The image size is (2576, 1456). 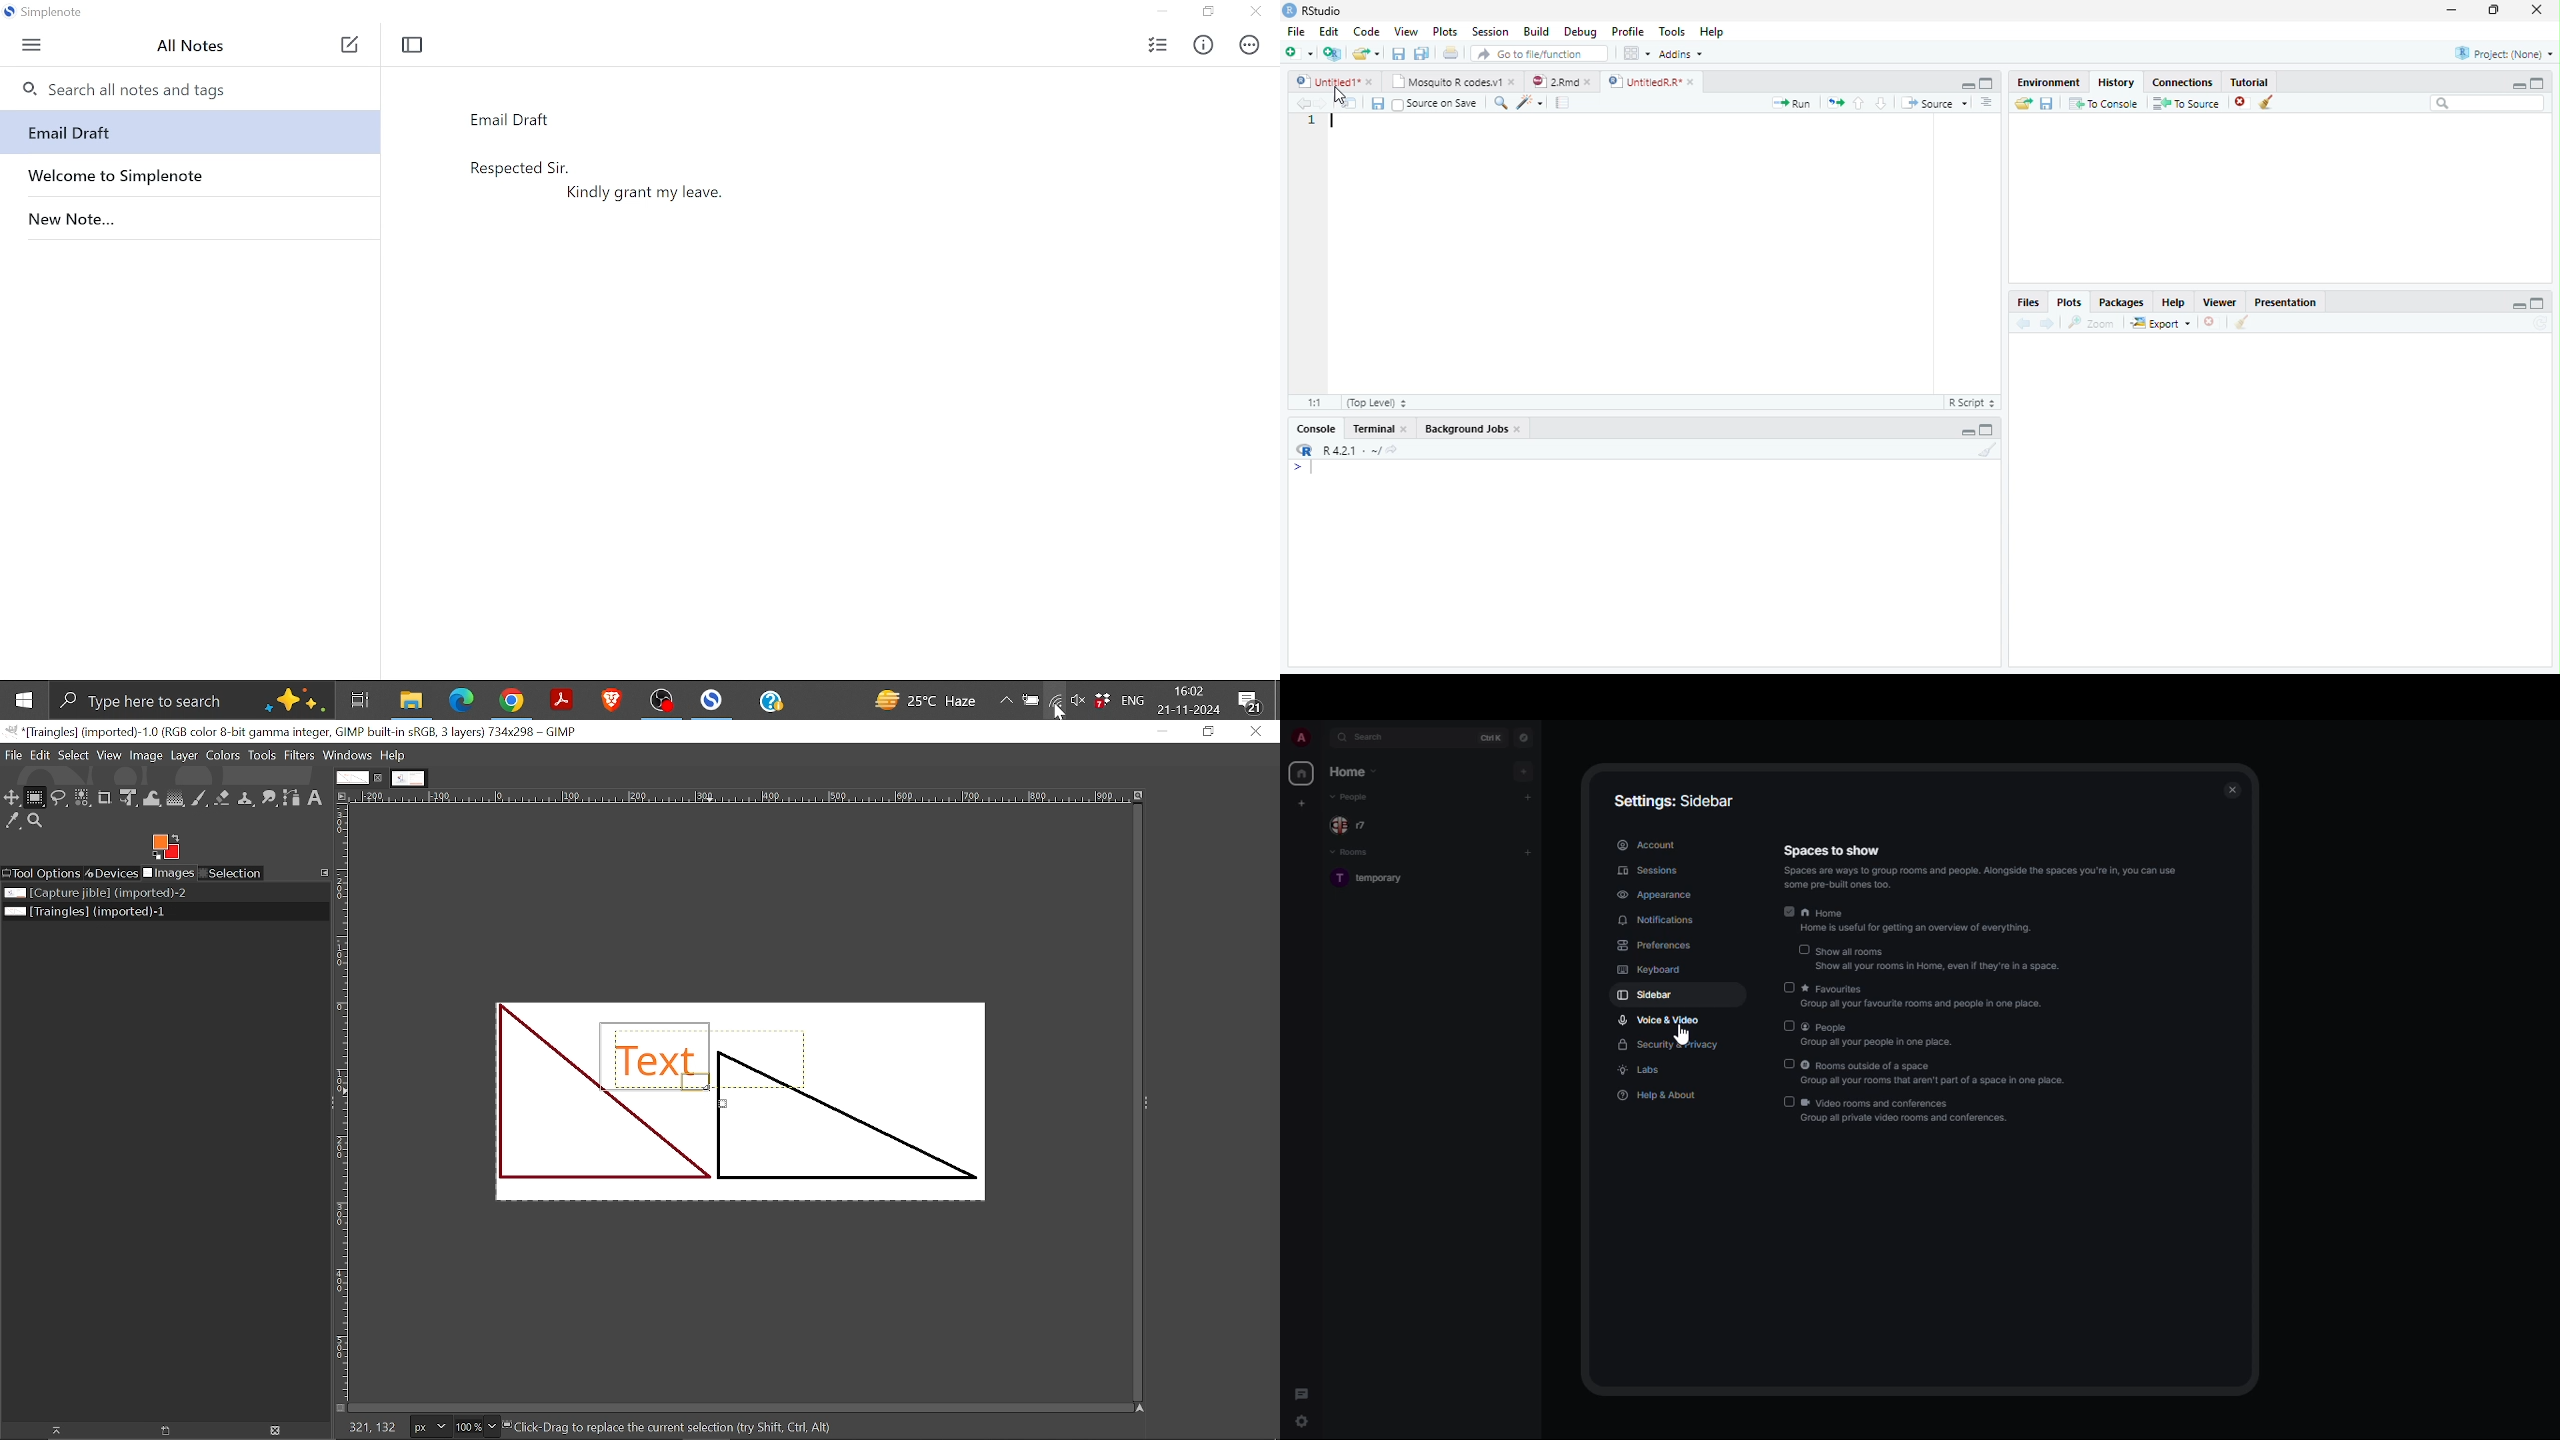 What do you see at coordinates (1377, 53) in the screenshot?
I see `Open recent files` at bounding box center [1377, 53].